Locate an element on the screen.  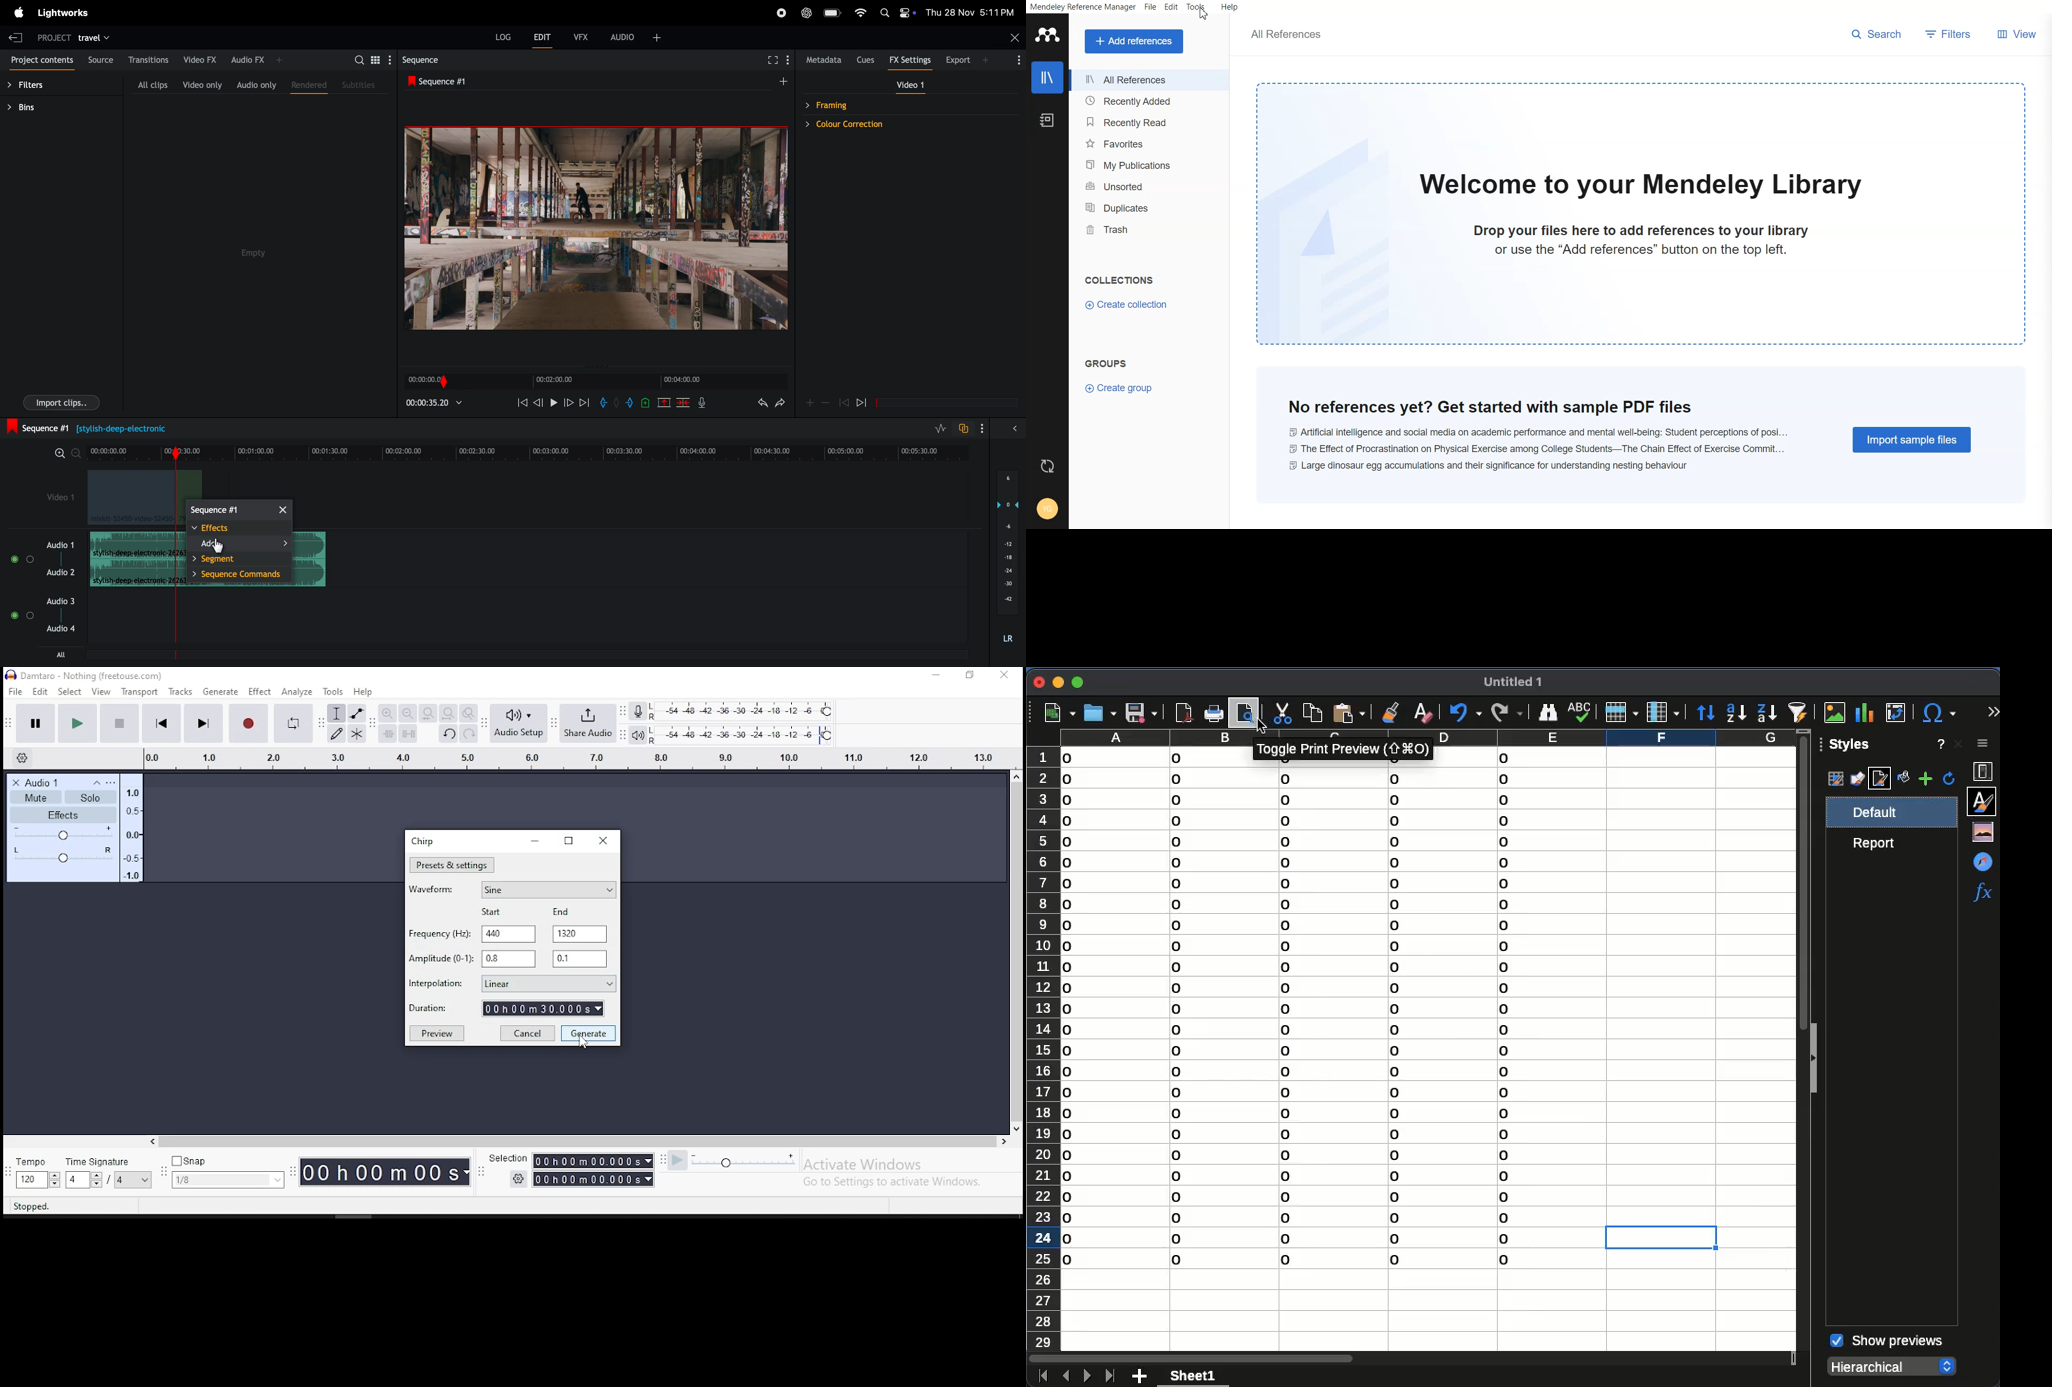
help is located at coordinates (363, 692).